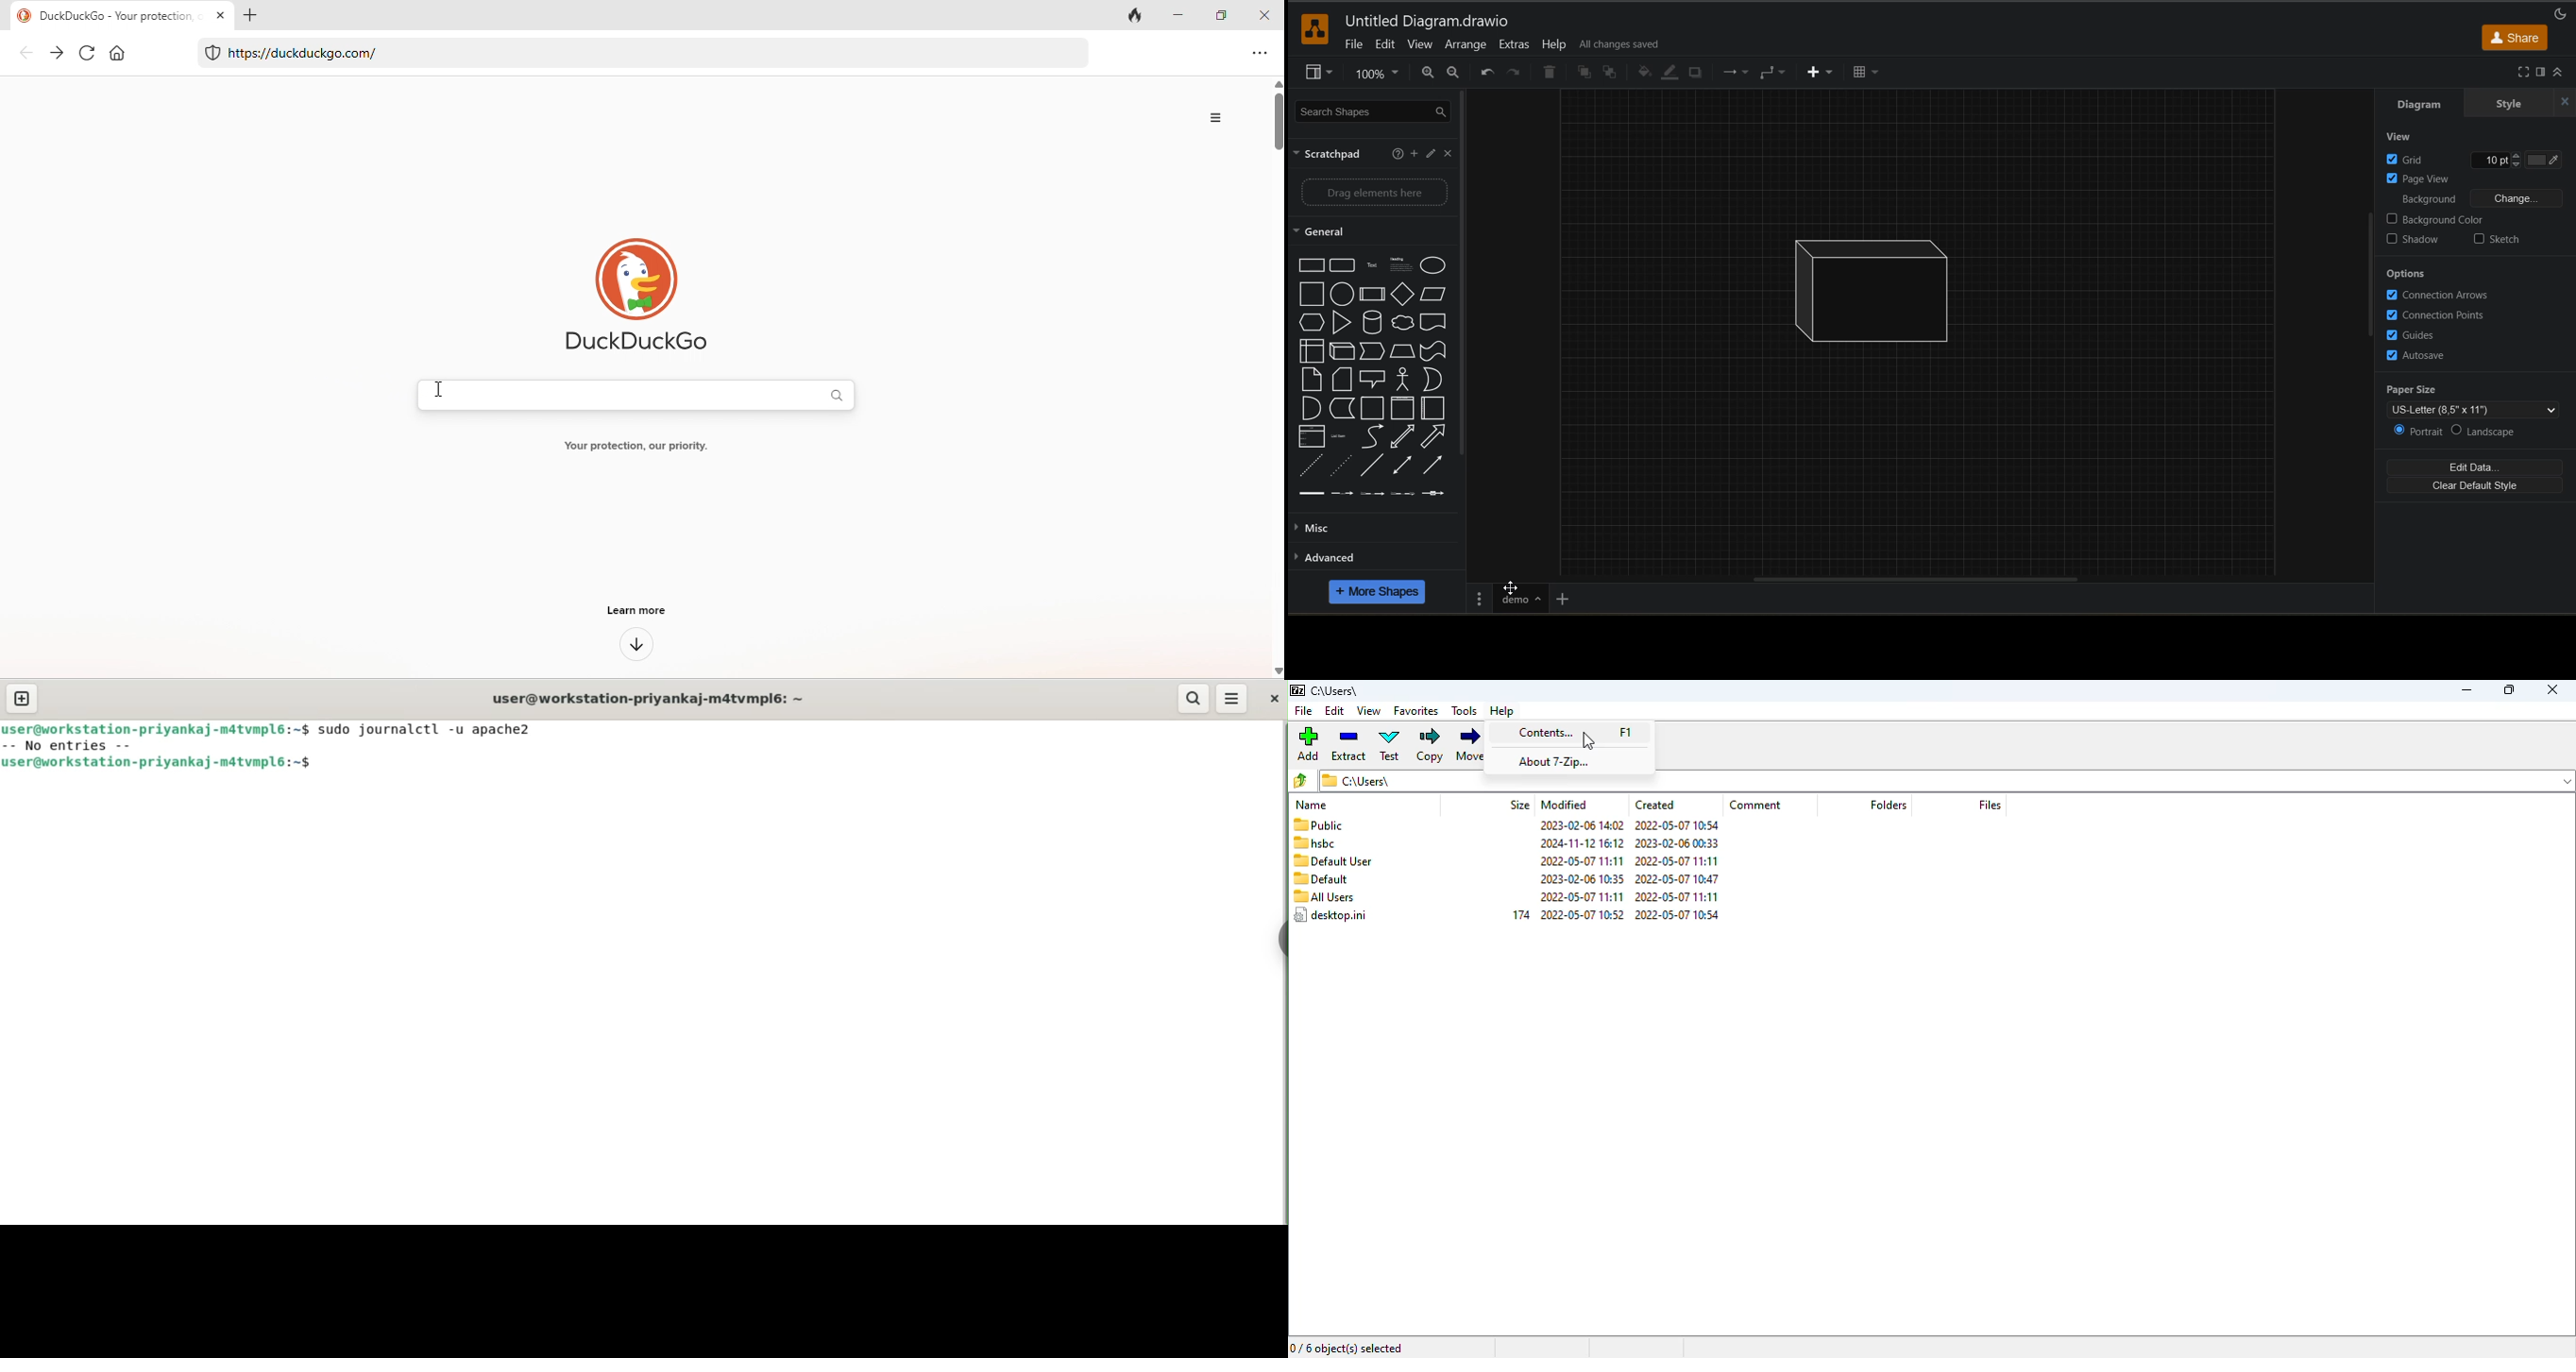 Image resolution: width=2576 pixels, height=1372 pixels. What do you see at coordinates (1521, 598) in the screenshot?
I see `page name` at bounding box center [1521, 598].